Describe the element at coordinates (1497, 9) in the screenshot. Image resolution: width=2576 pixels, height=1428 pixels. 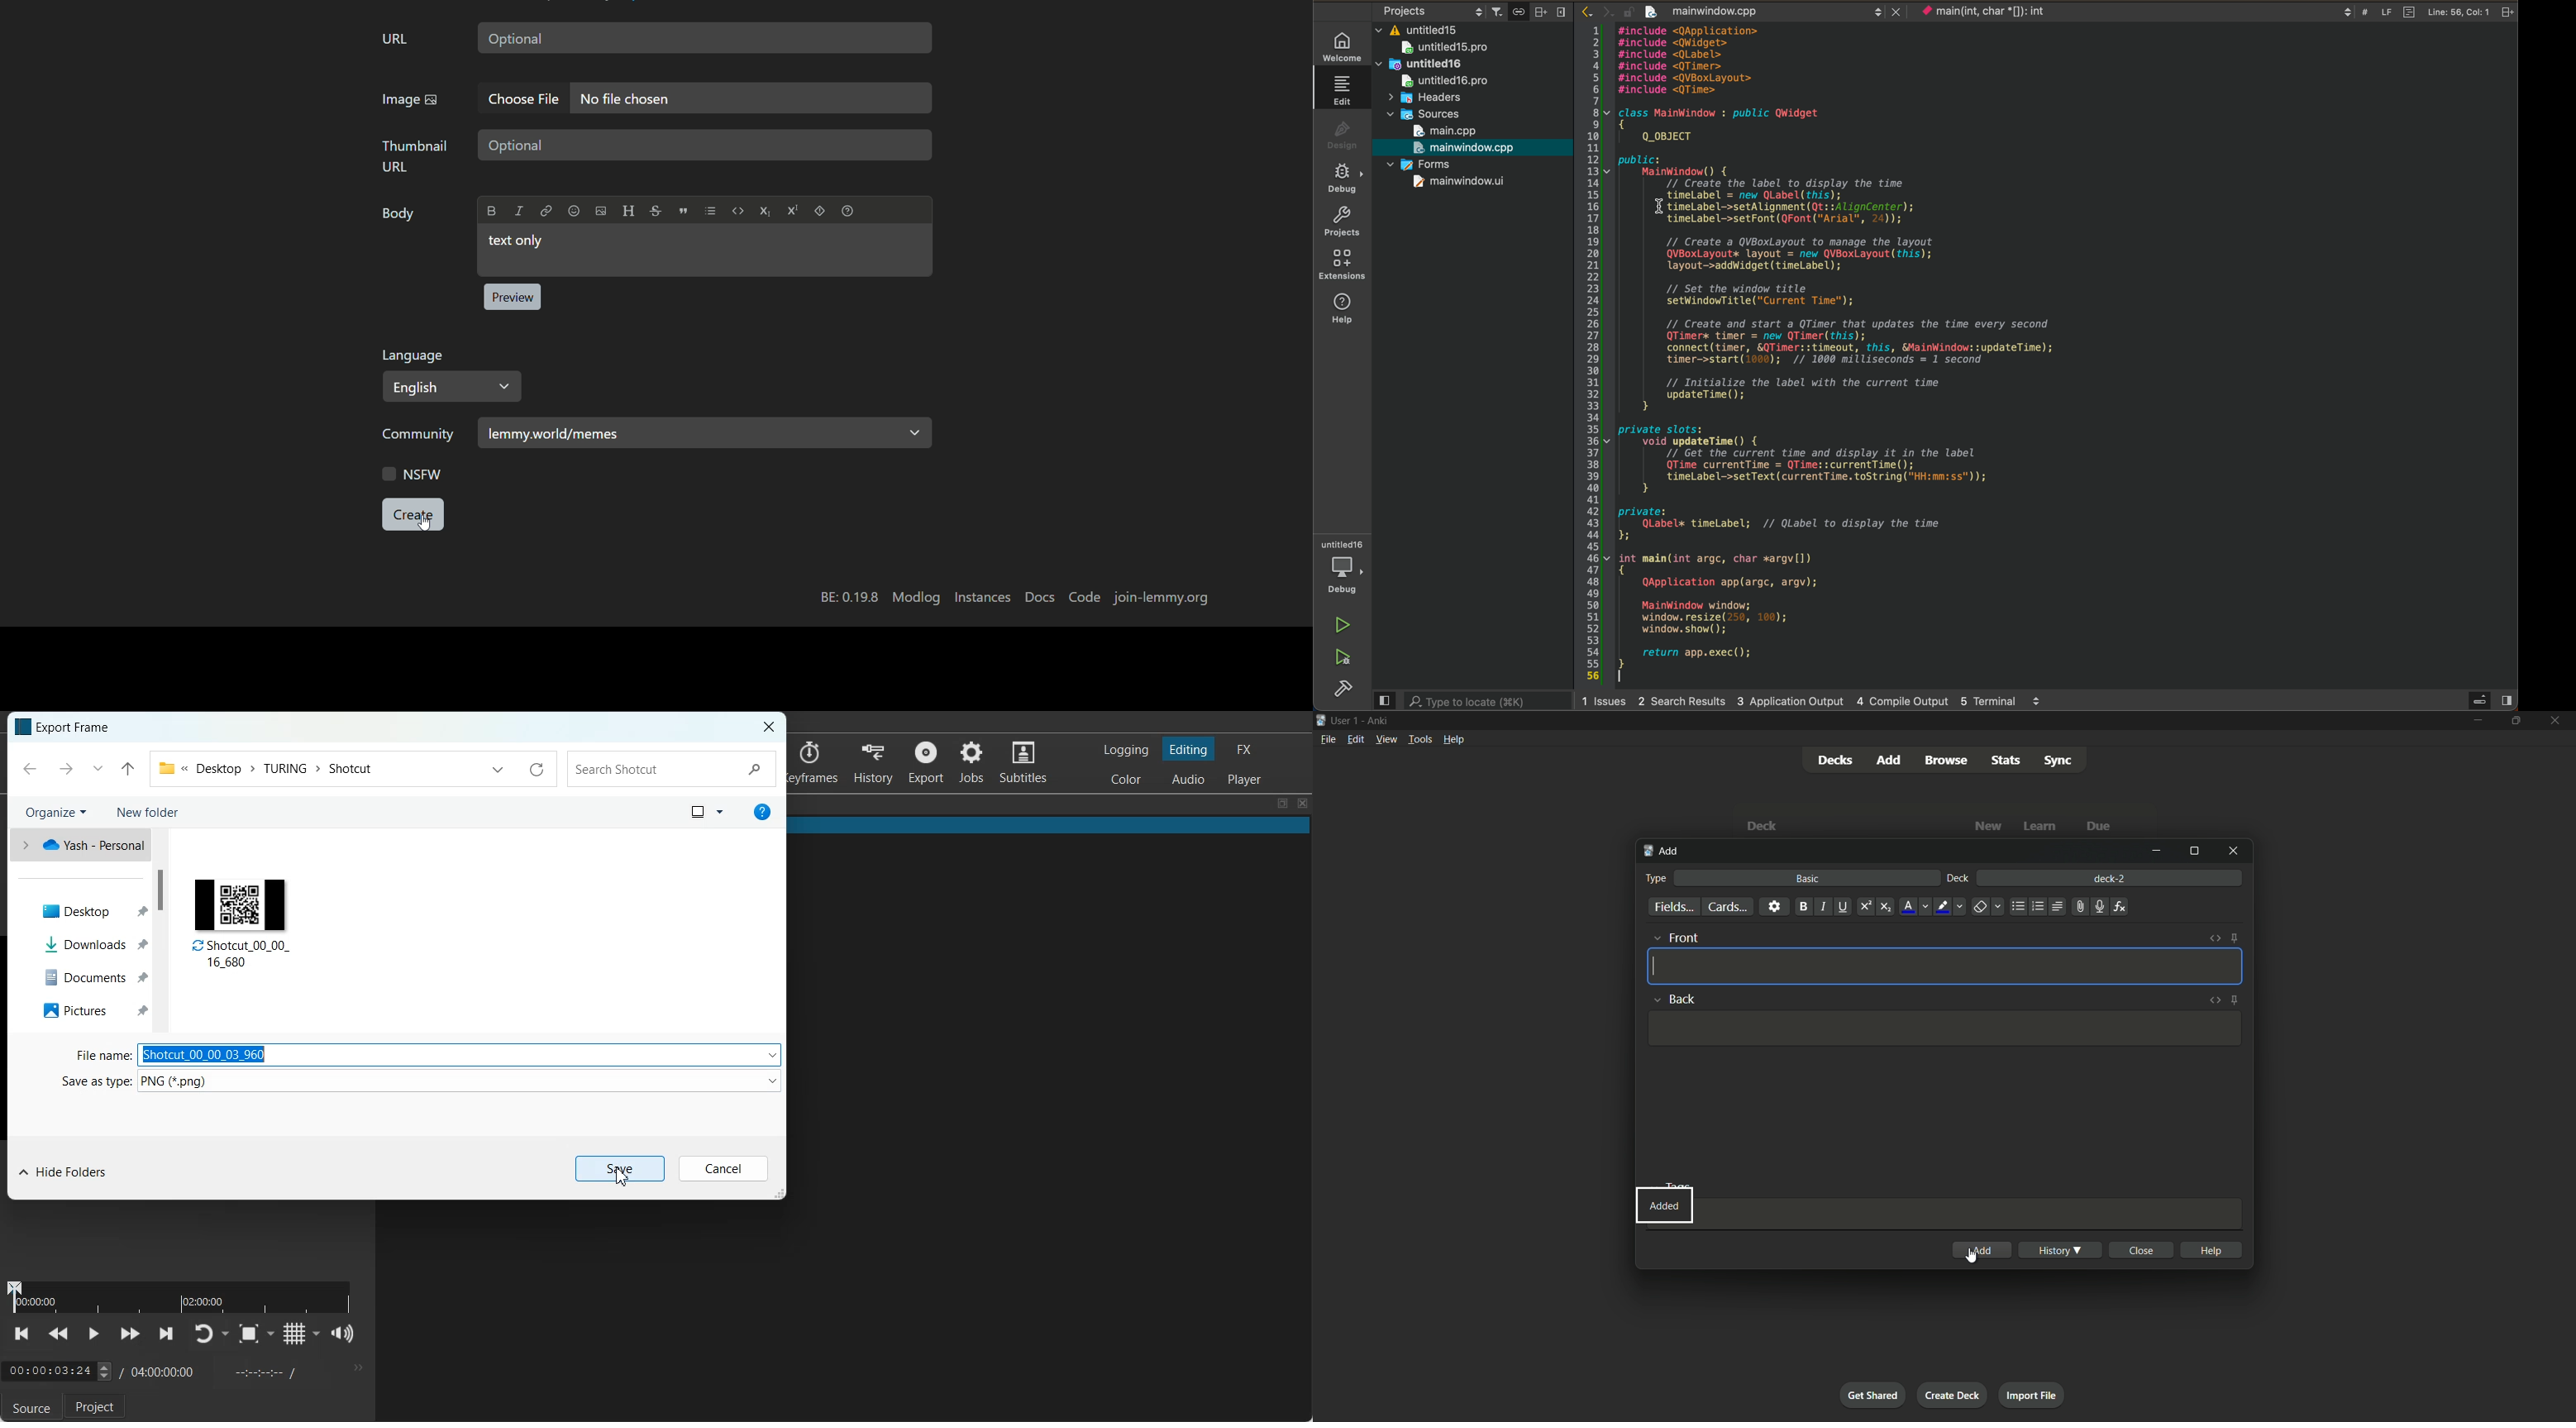
I see `Filter` at that location.